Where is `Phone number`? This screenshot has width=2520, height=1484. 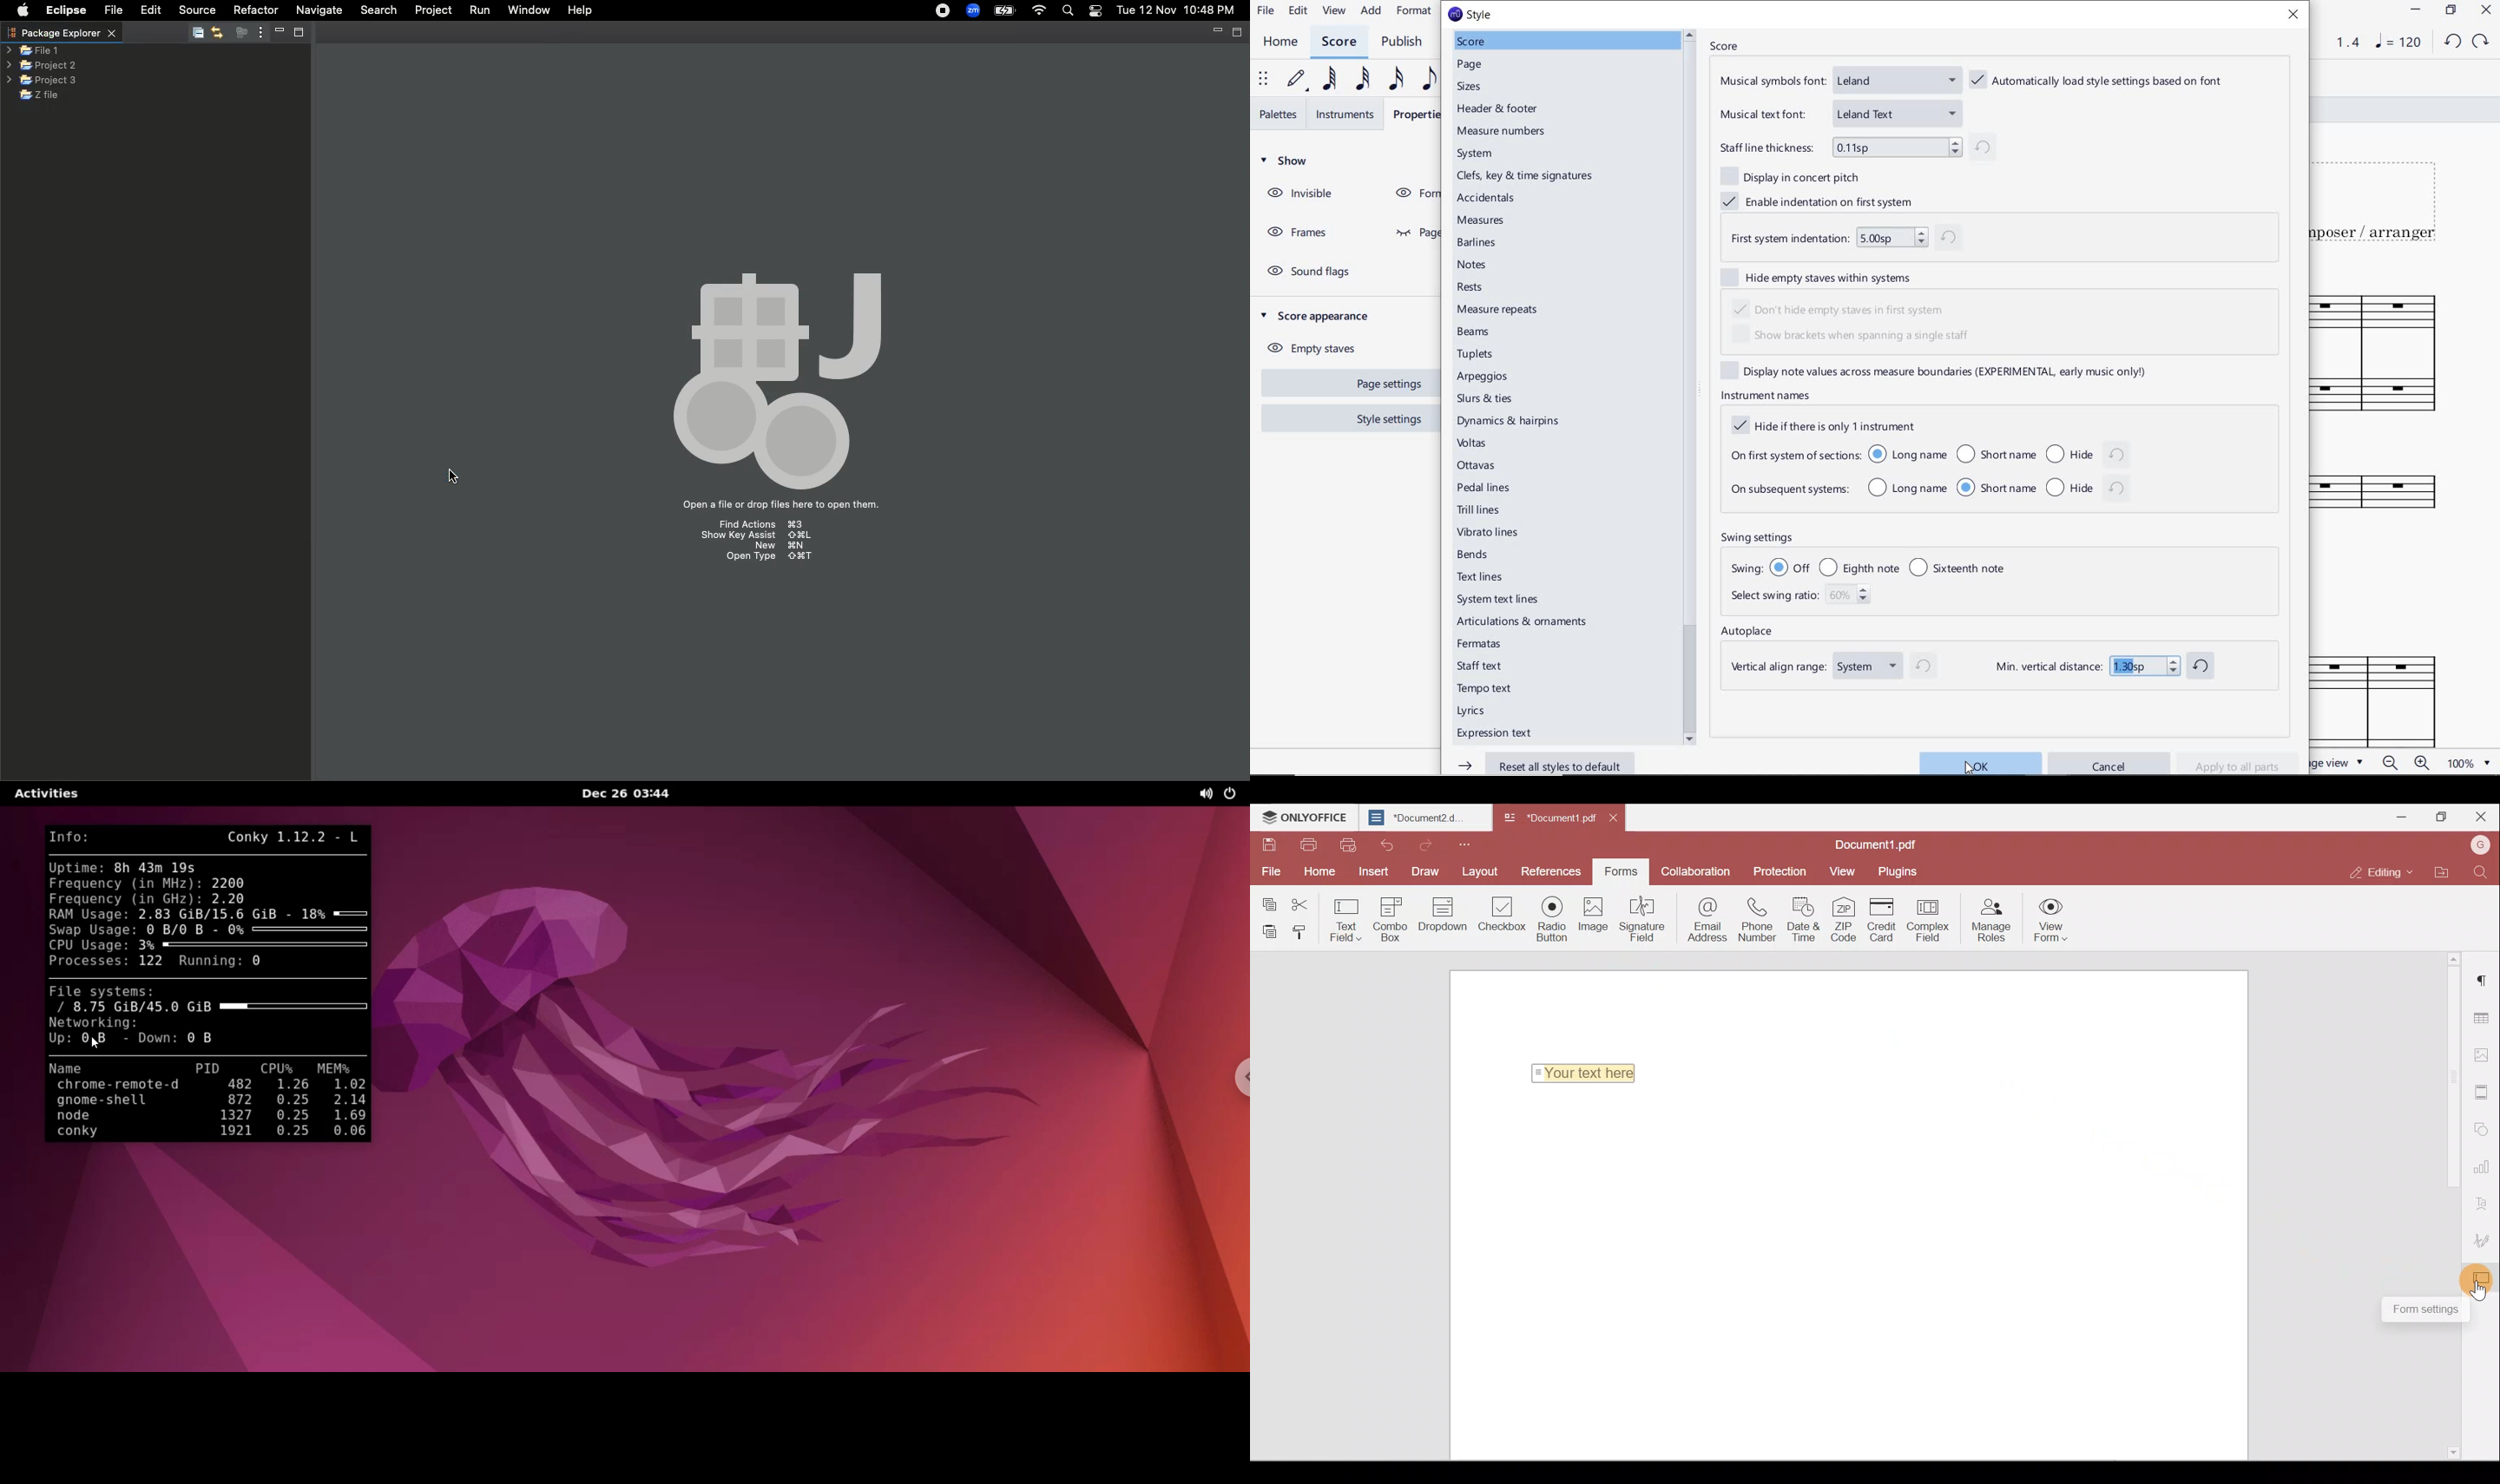 Phone number is located at coordinates (1758, 921).